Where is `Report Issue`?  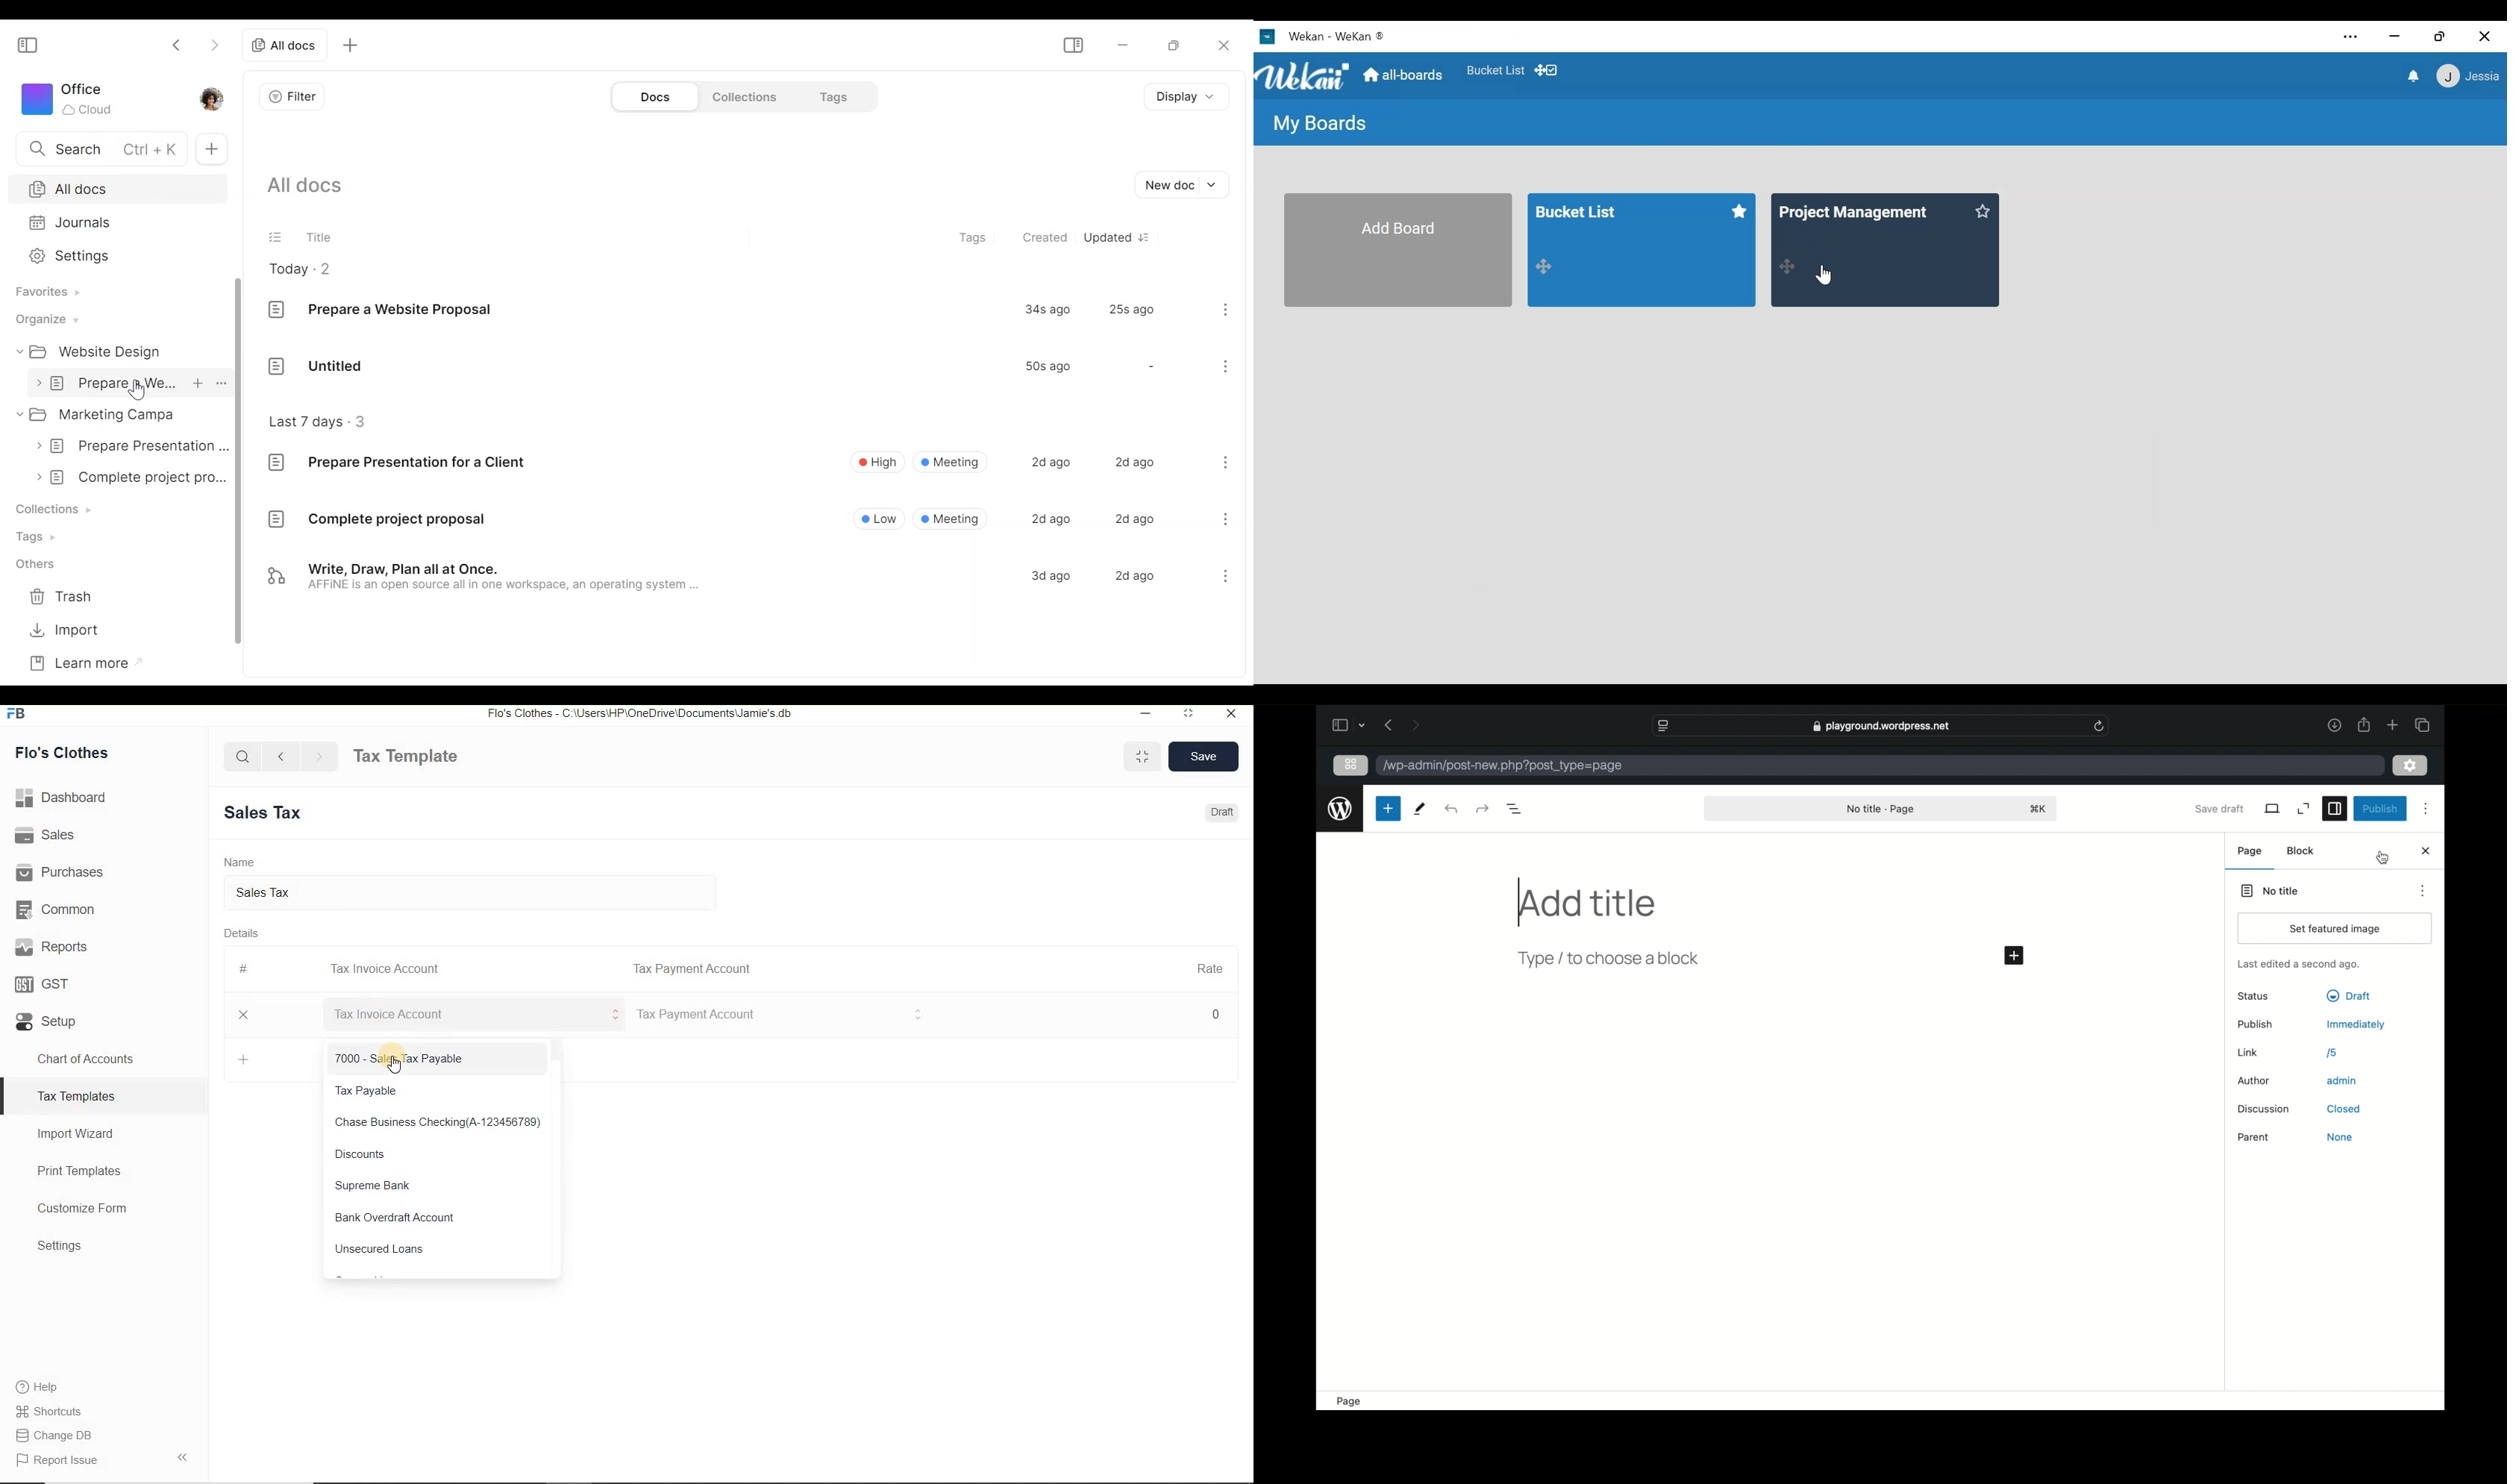 Report Issue is located at coordinates (104, 1459).